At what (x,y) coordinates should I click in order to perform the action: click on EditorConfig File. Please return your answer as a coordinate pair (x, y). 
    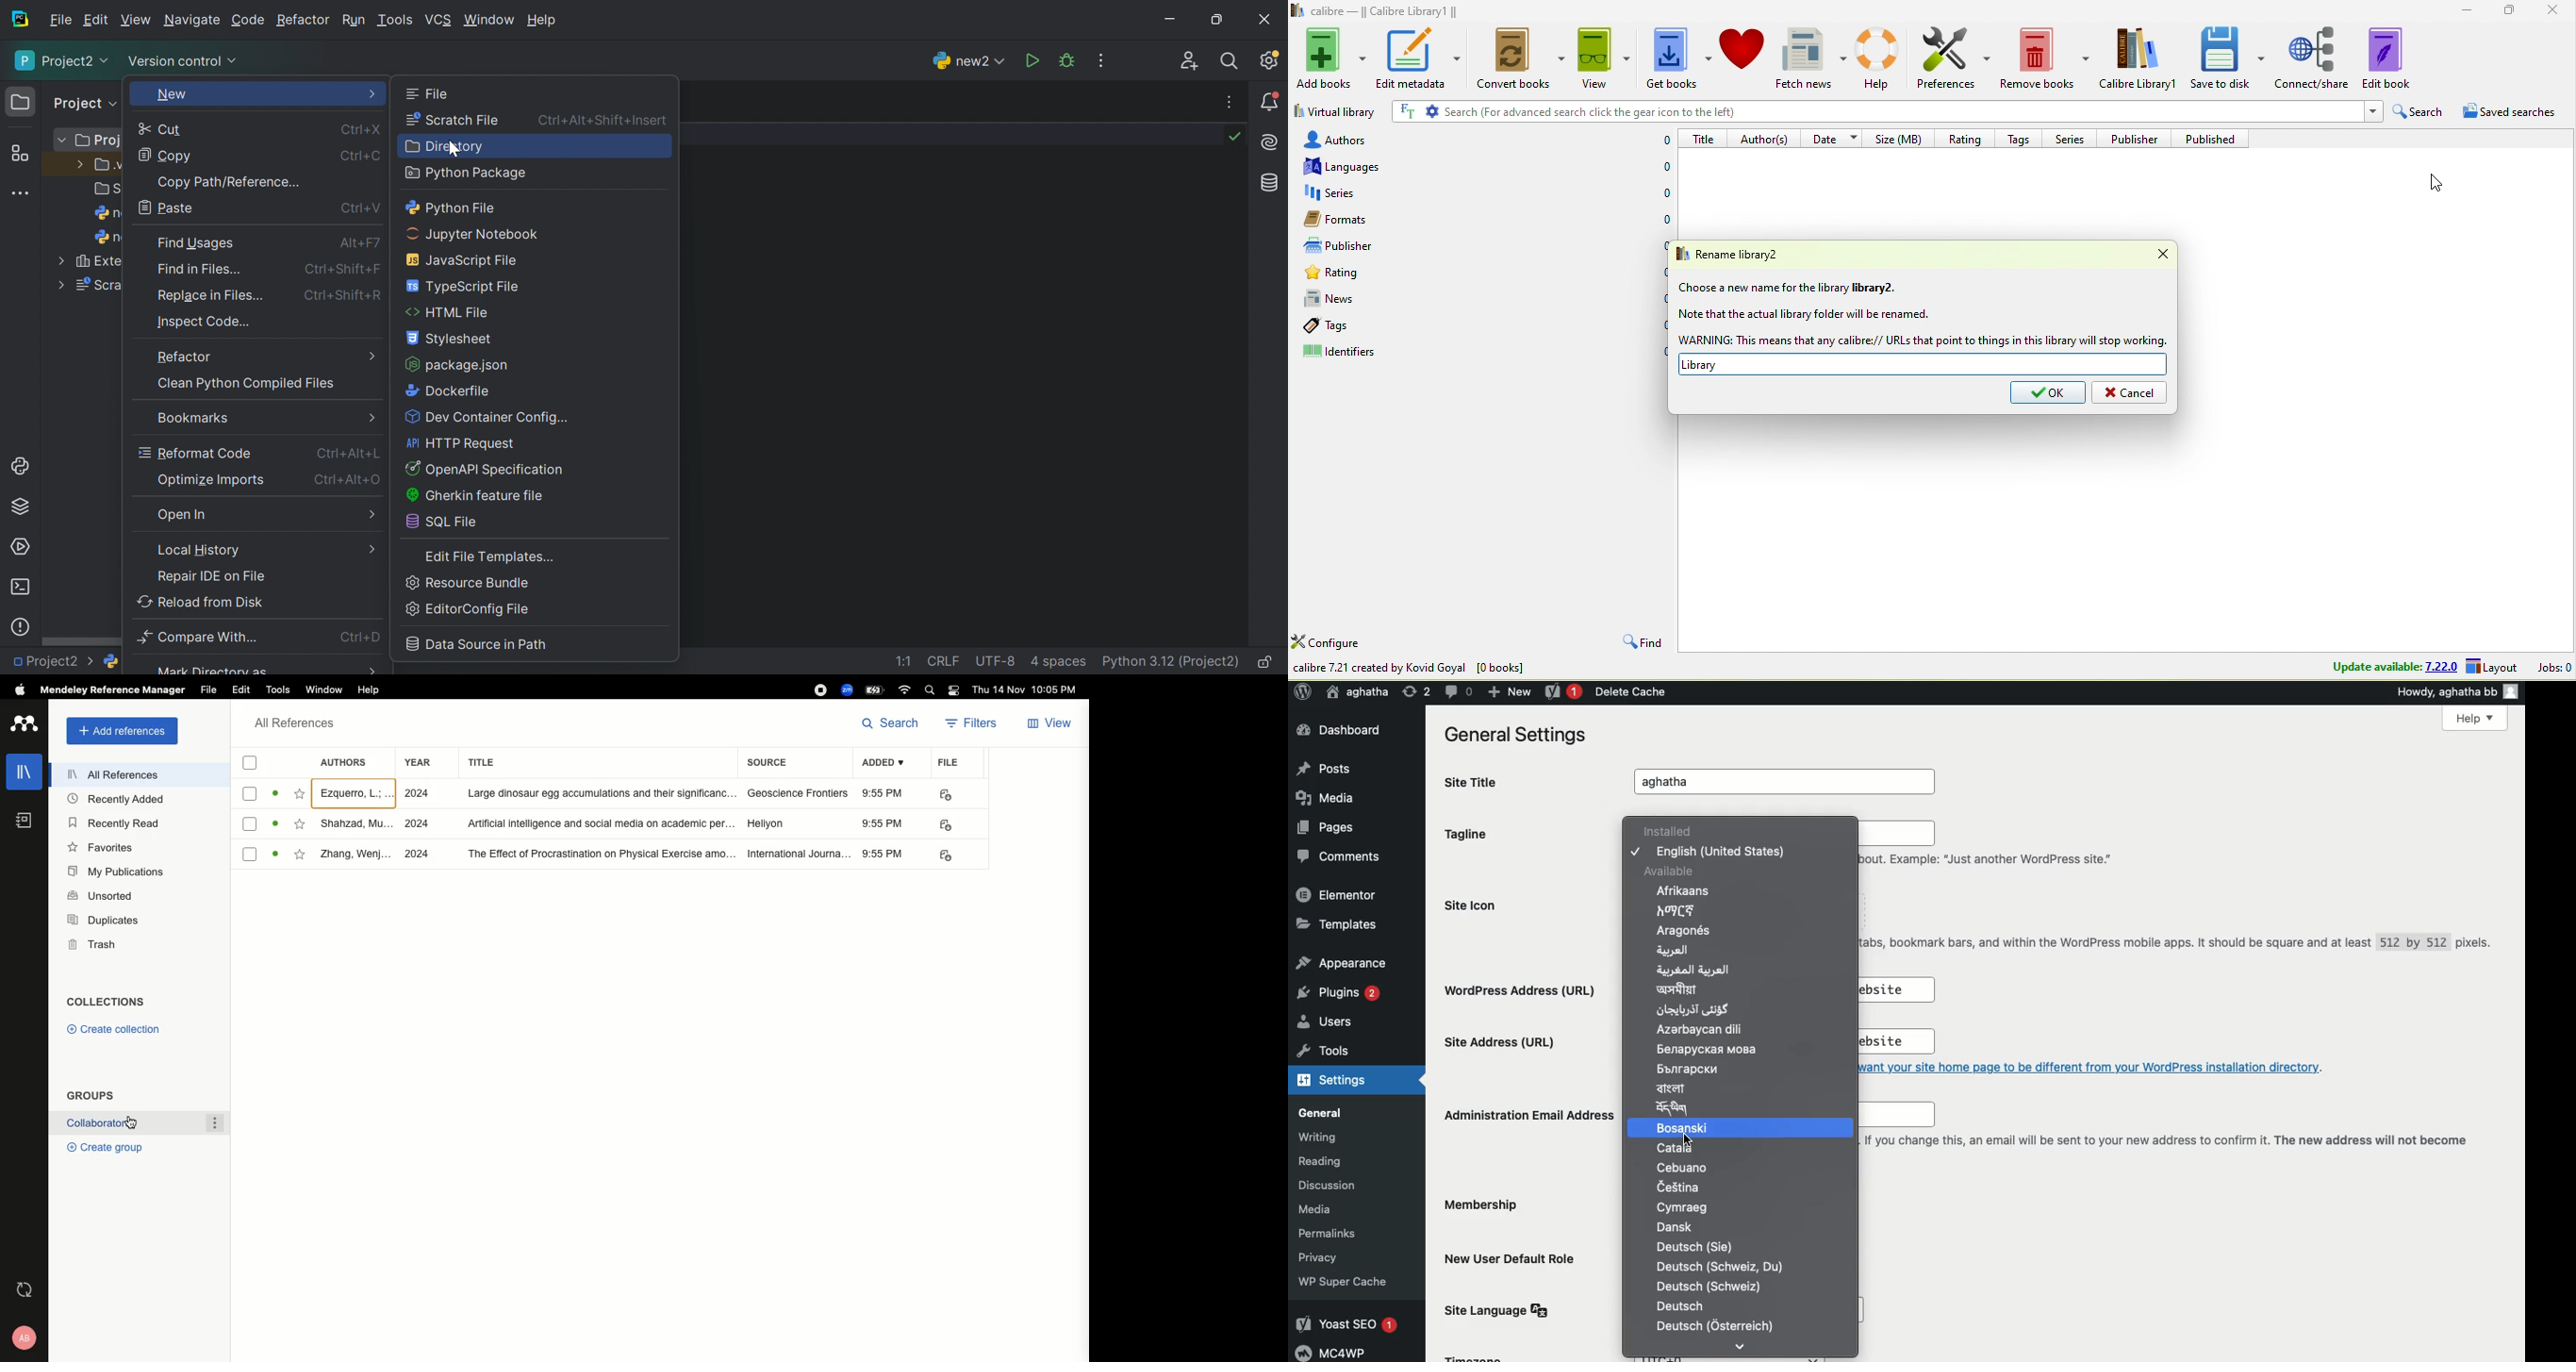
    Looking at the image, I should click on (466, 610).